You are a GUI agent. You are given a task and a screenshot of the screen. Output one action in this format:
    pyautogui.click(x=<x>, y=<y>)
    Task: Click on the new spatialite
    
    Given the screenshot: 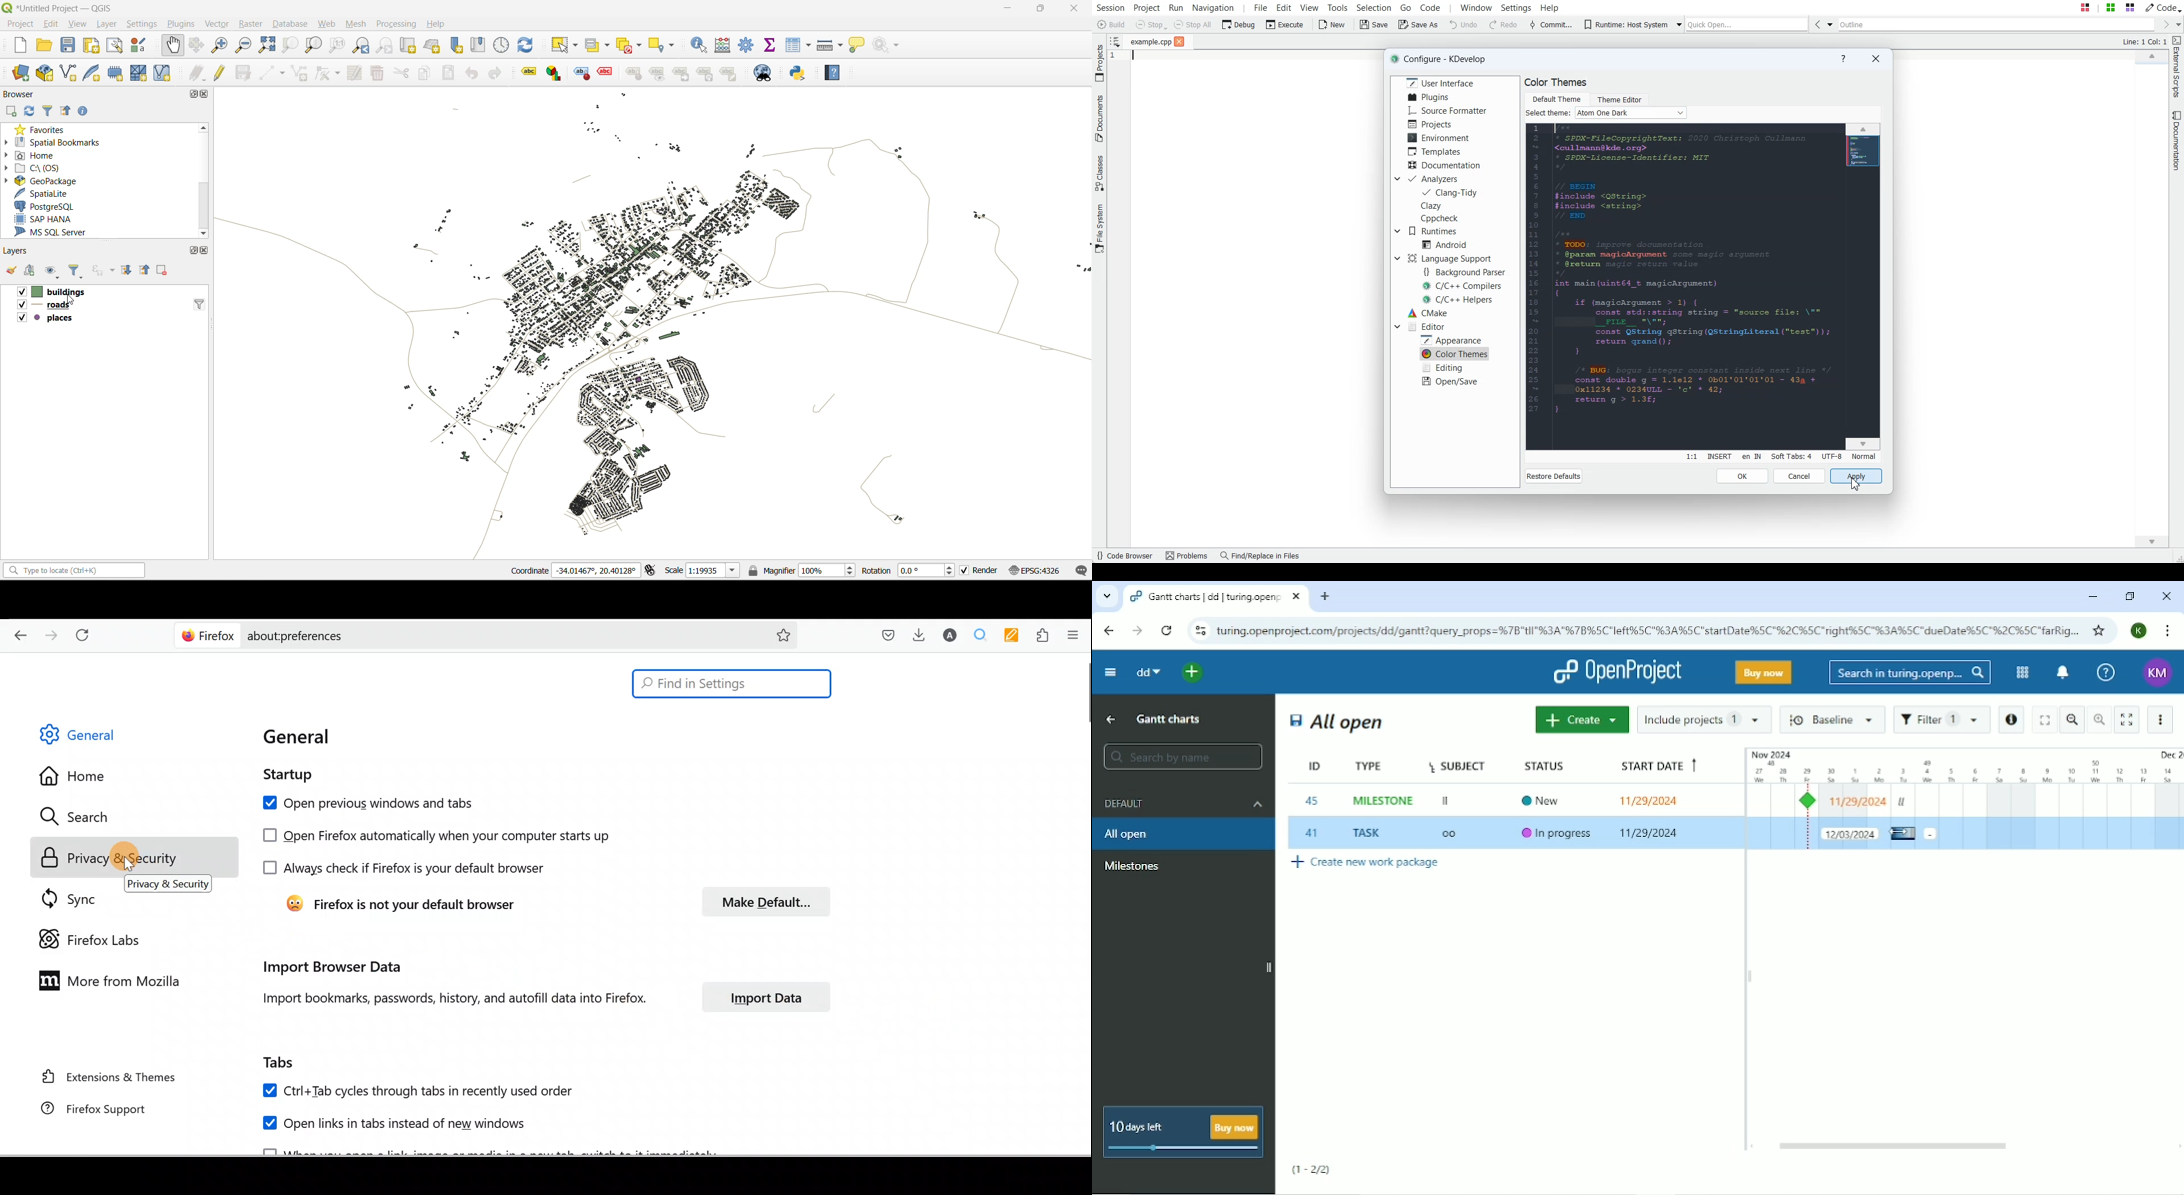 What is the action you would take?
    pyautogui.click(x=94, y=72)
    